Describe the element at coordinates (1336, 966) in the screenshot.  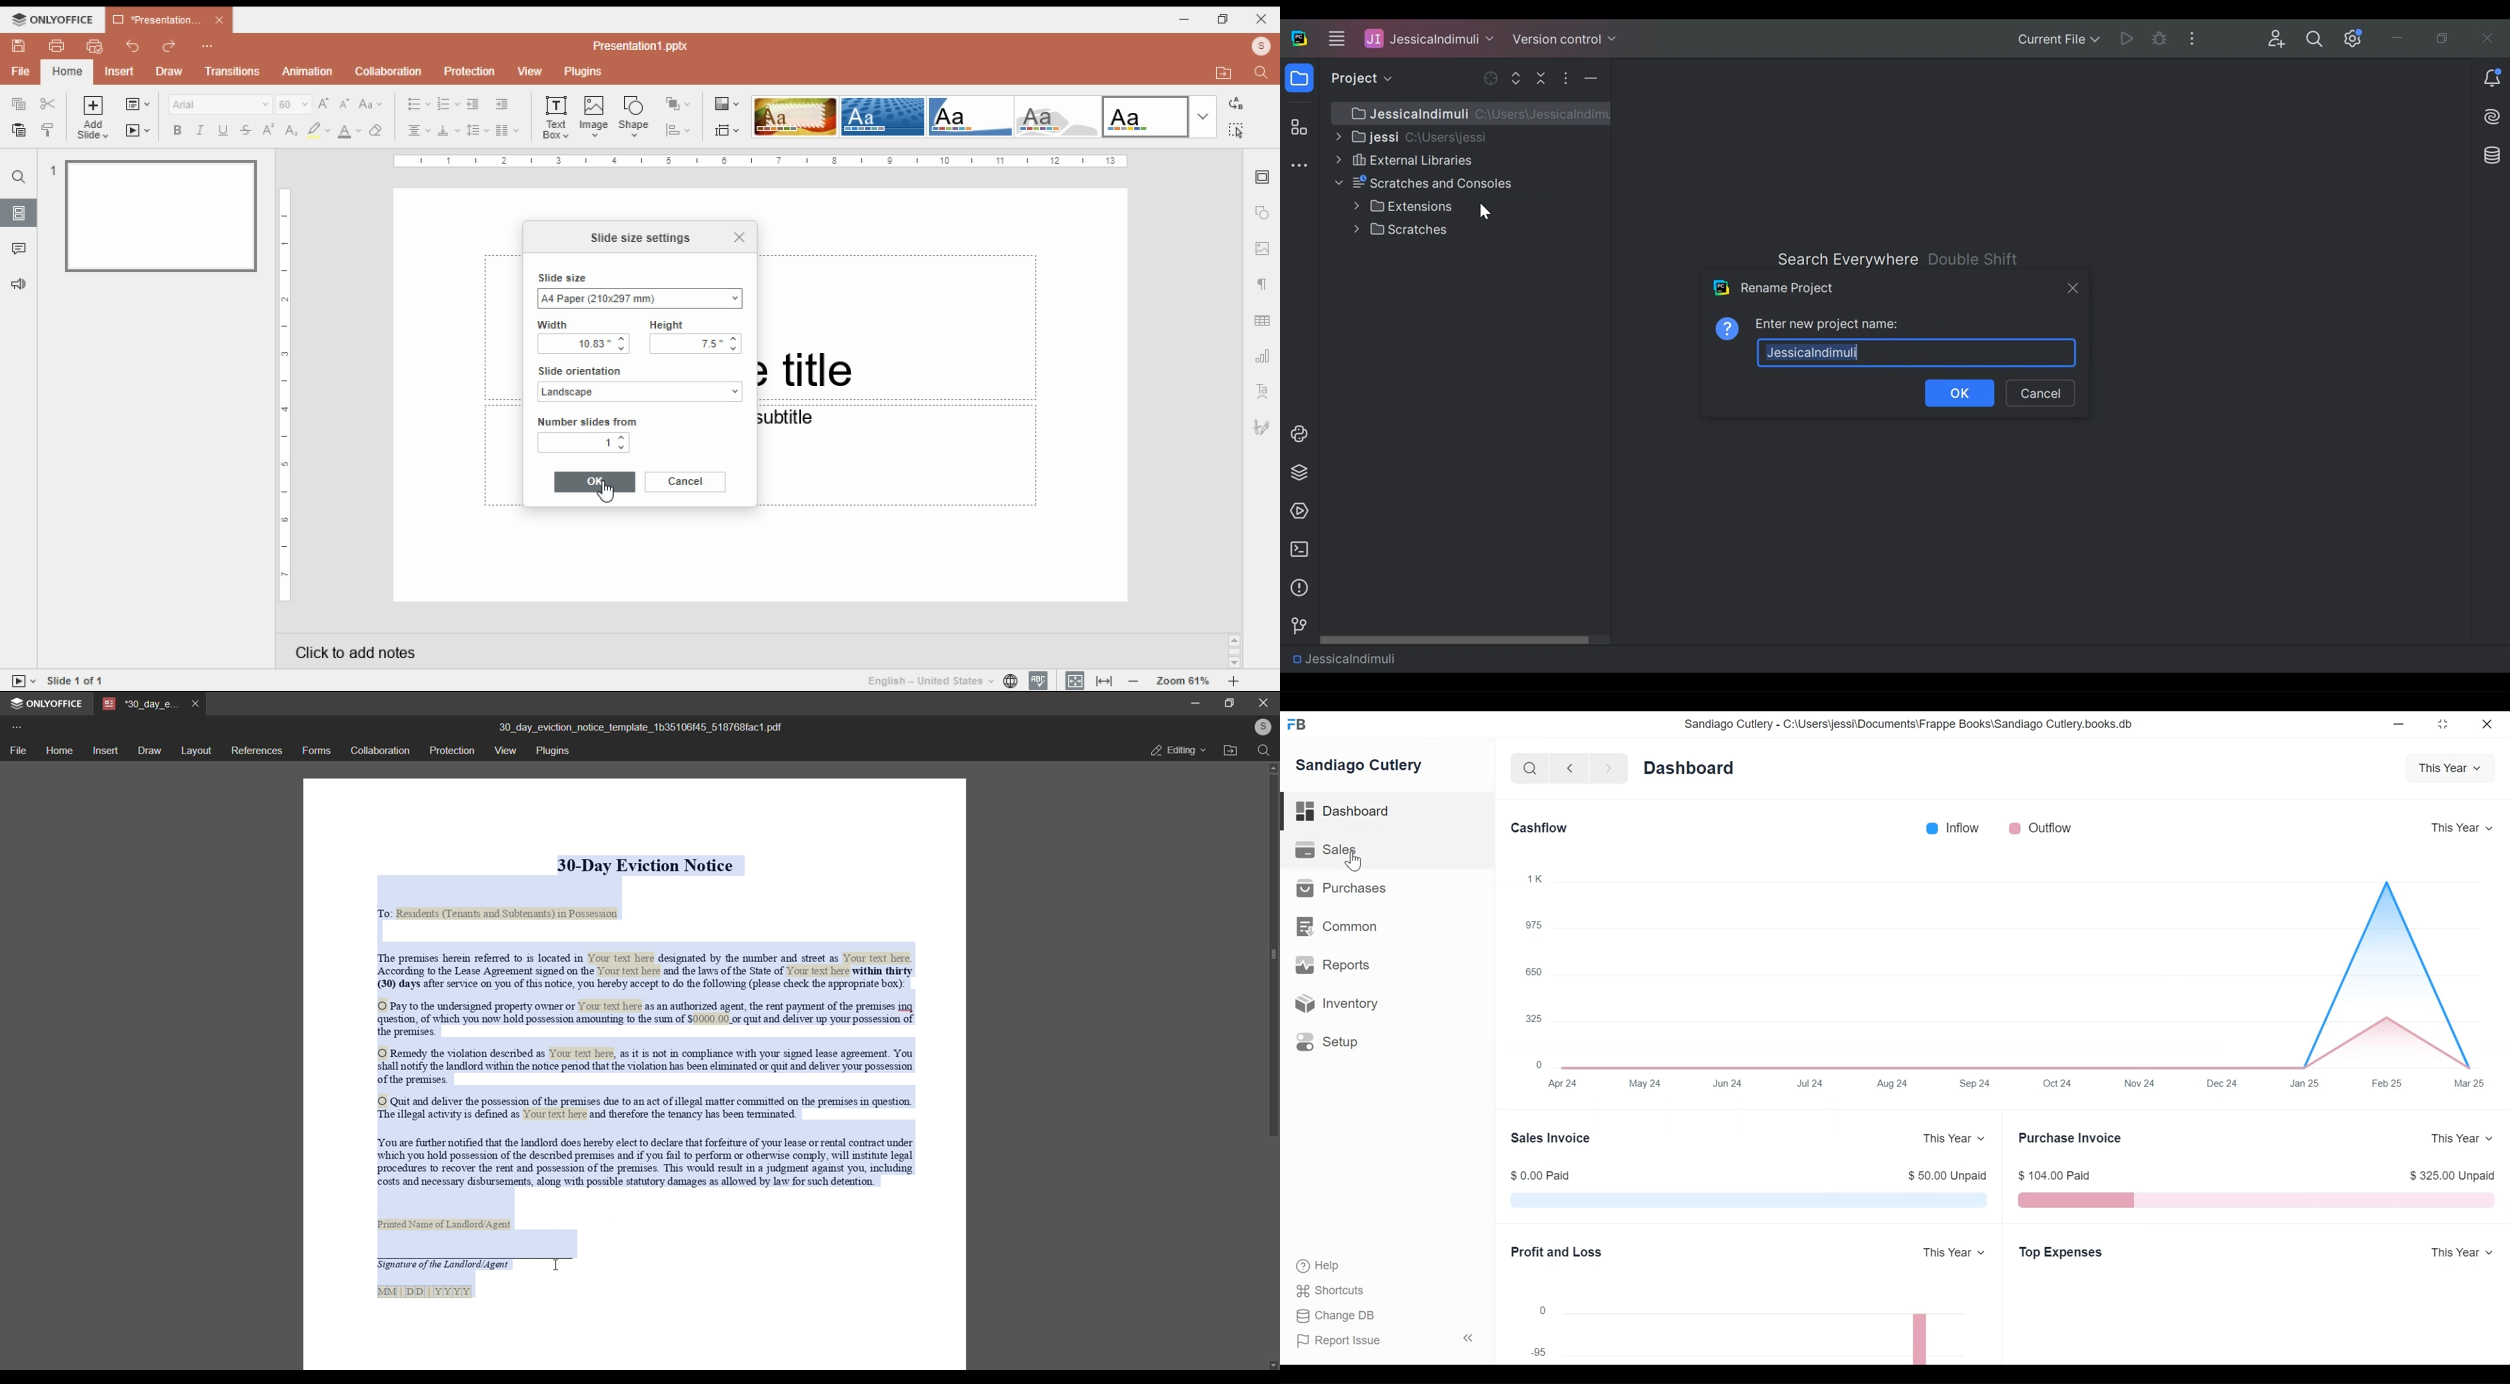
I see `Reports` at that location.